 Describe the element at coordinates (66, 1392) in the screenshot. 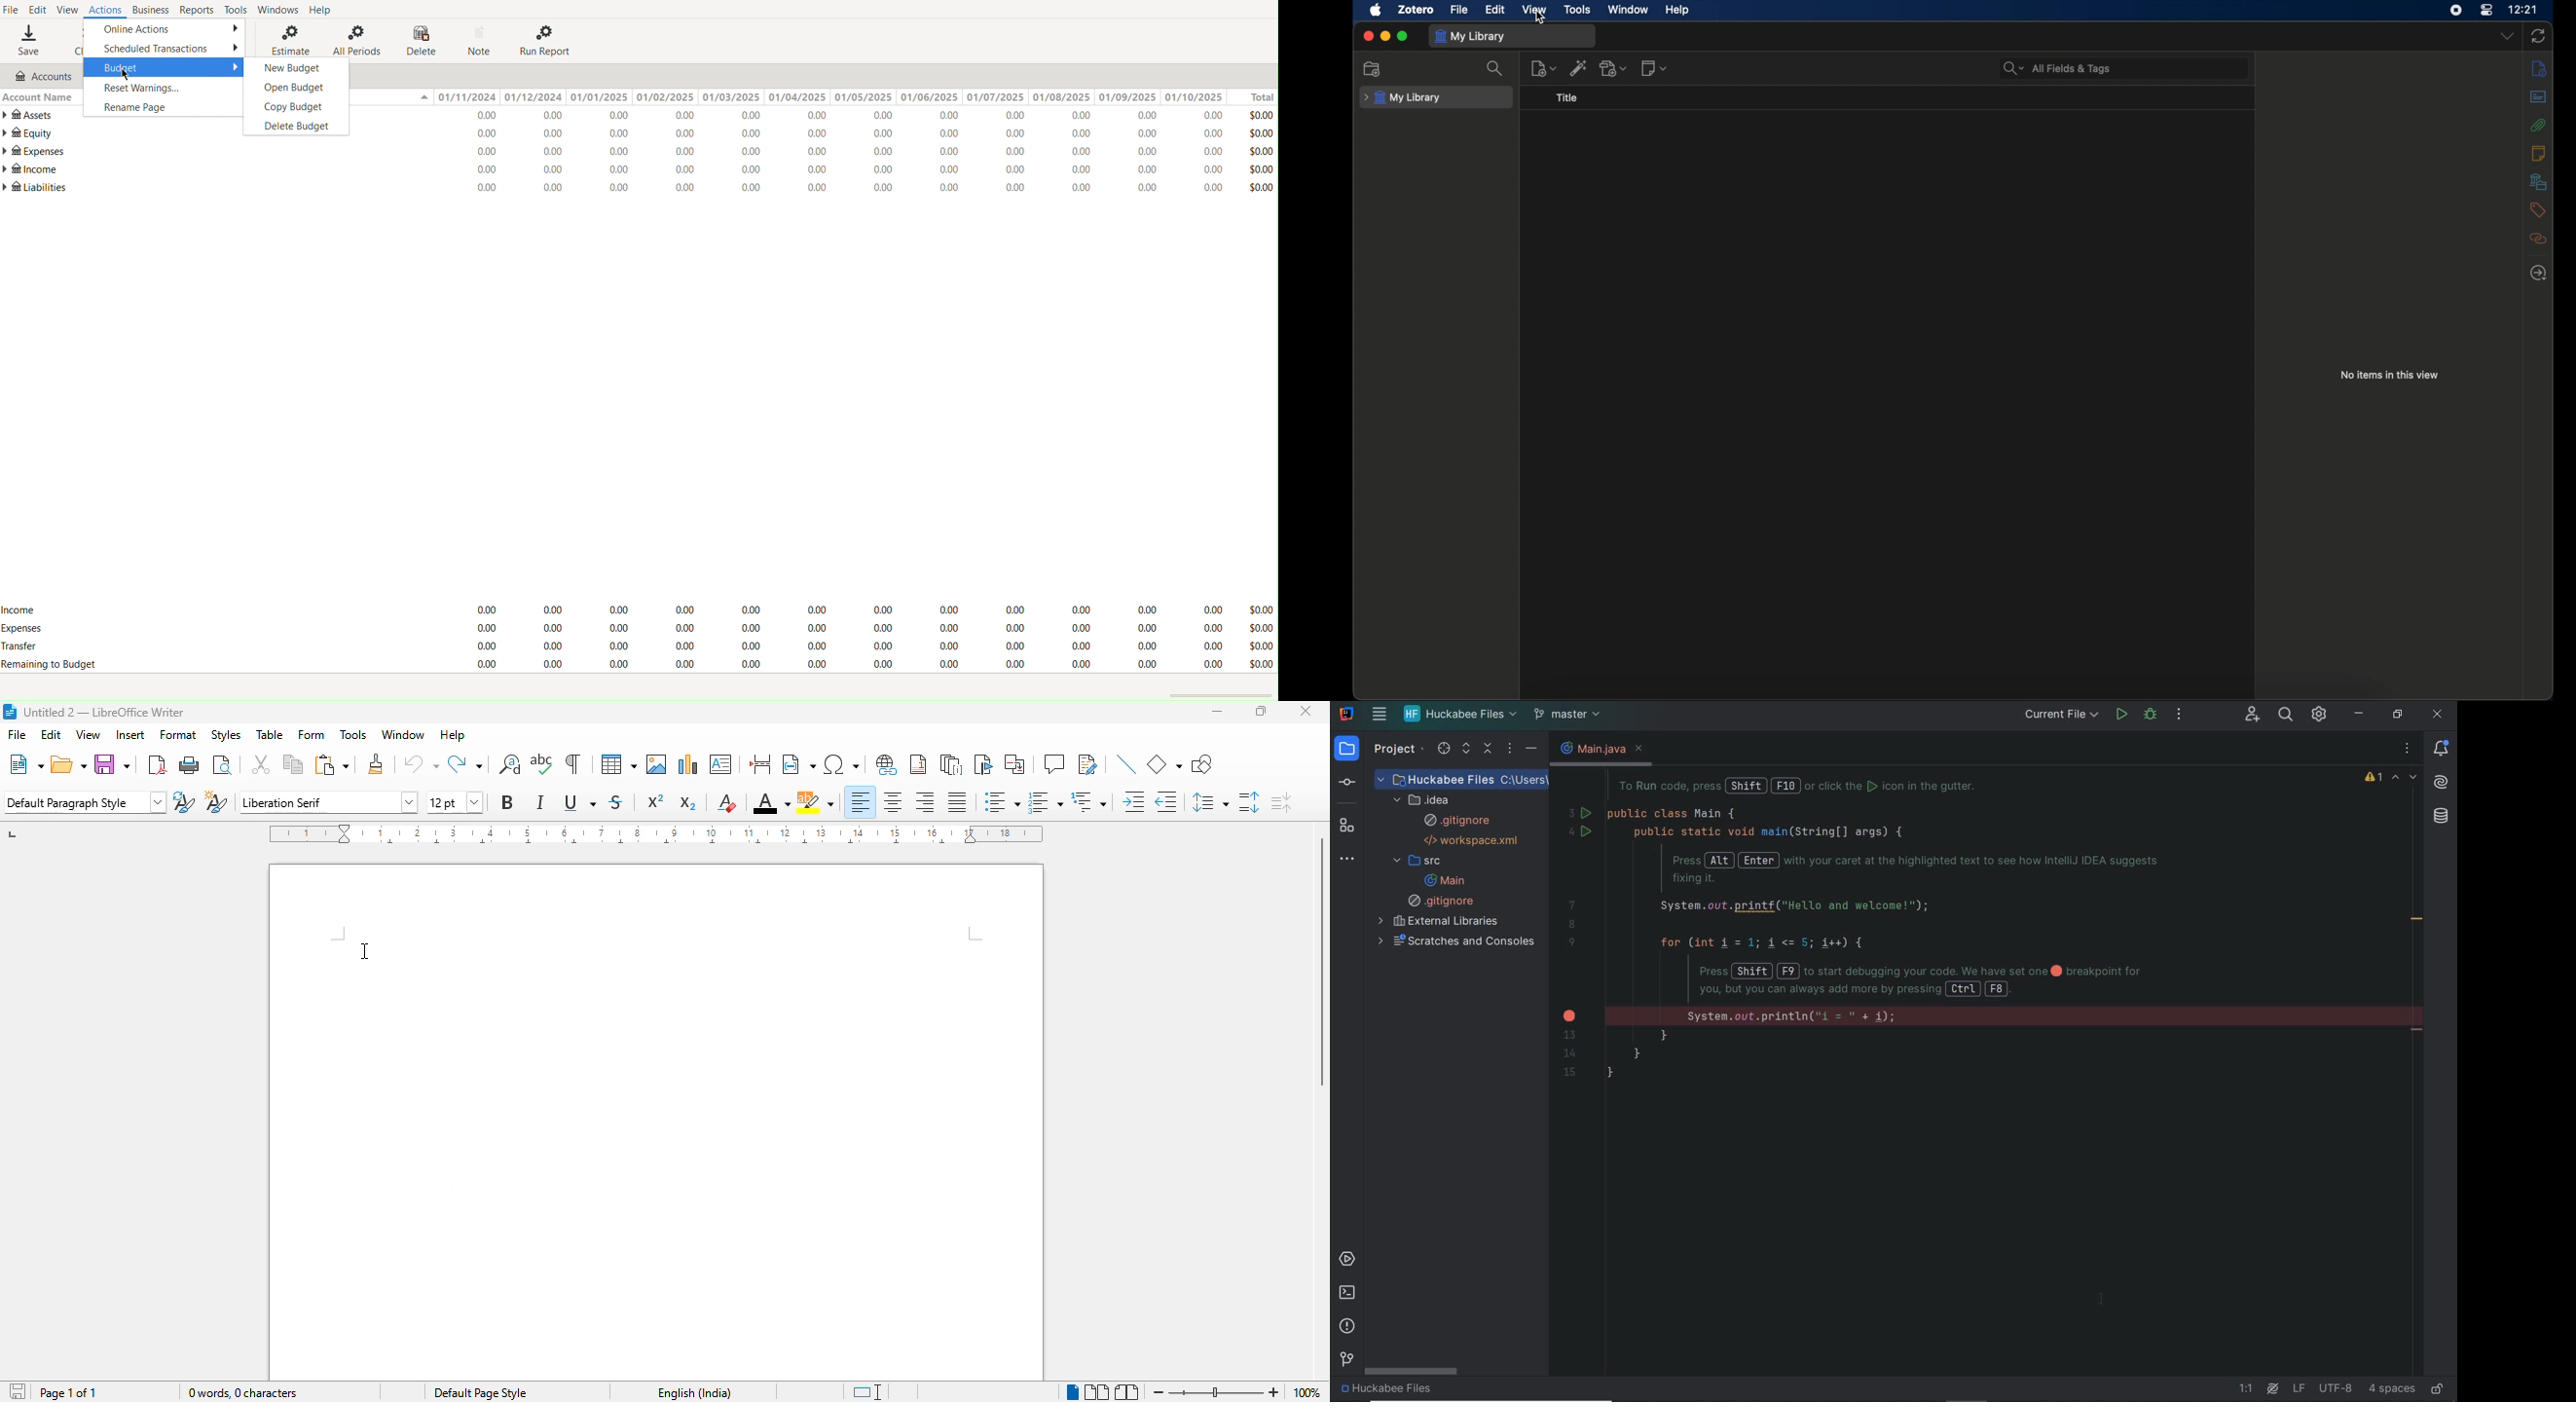

I see `page 1 of 1` at that location.